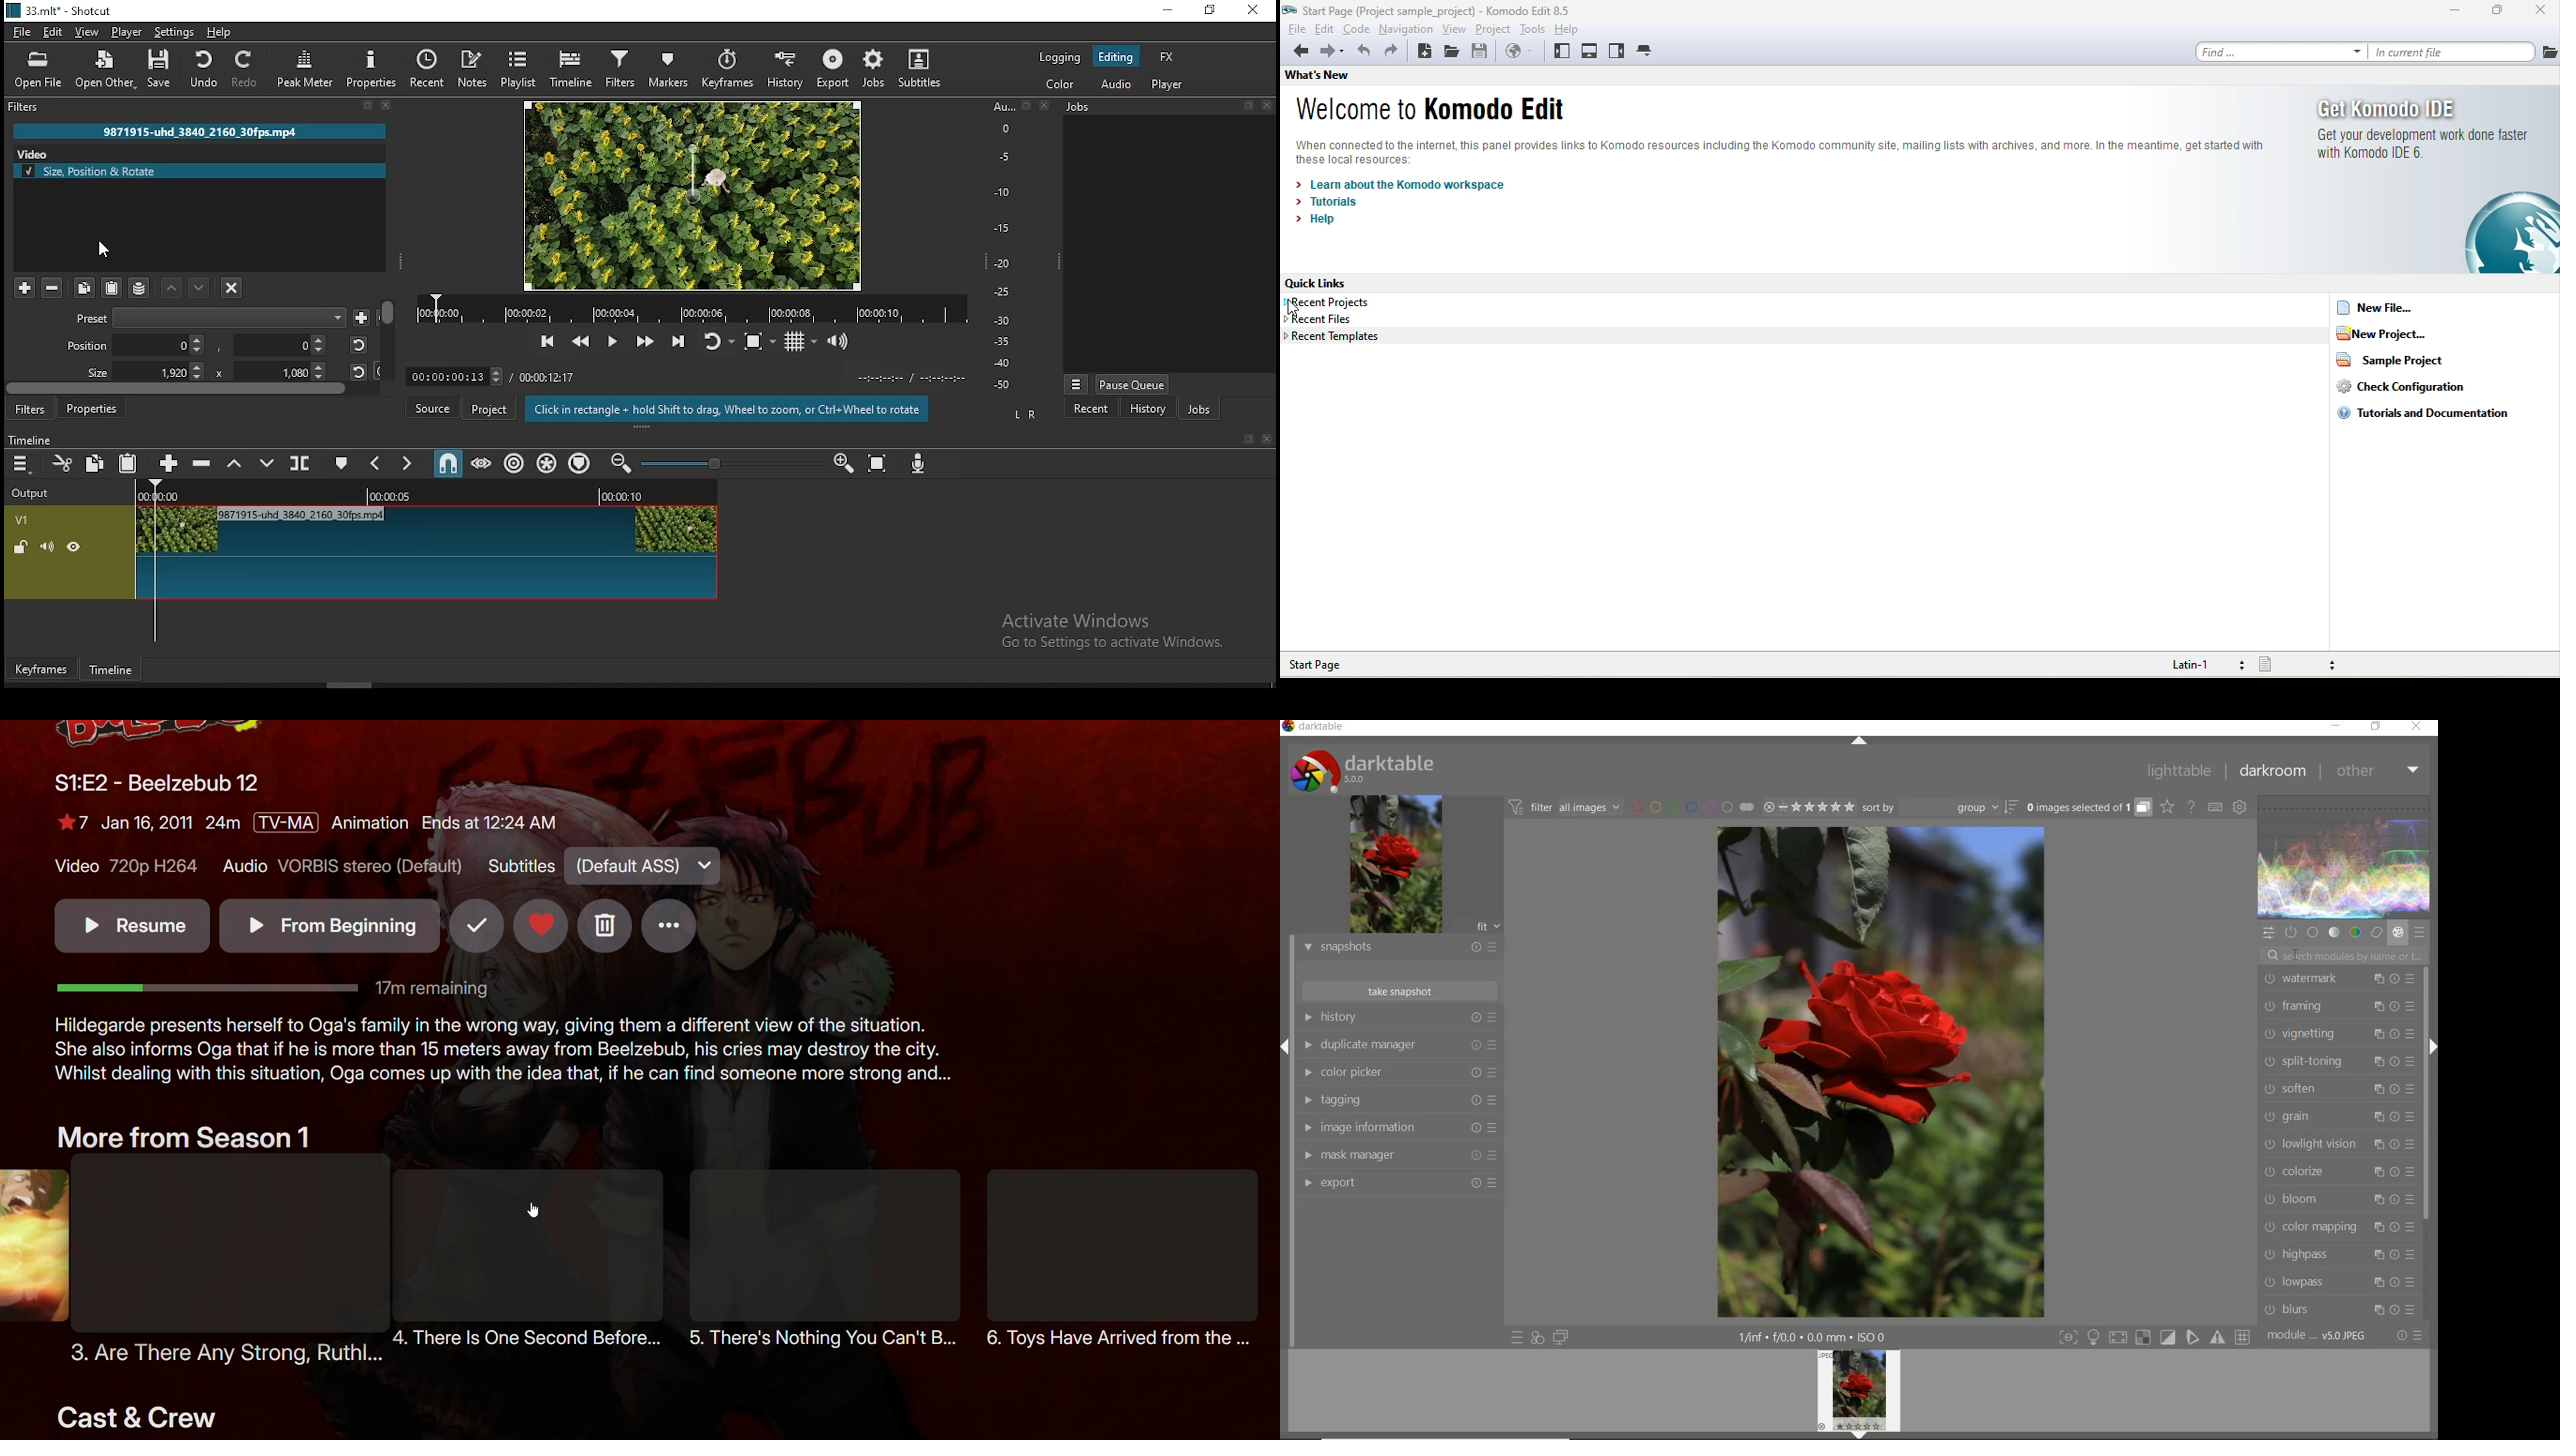  I want to click on enable online help, so click(2192, 807).